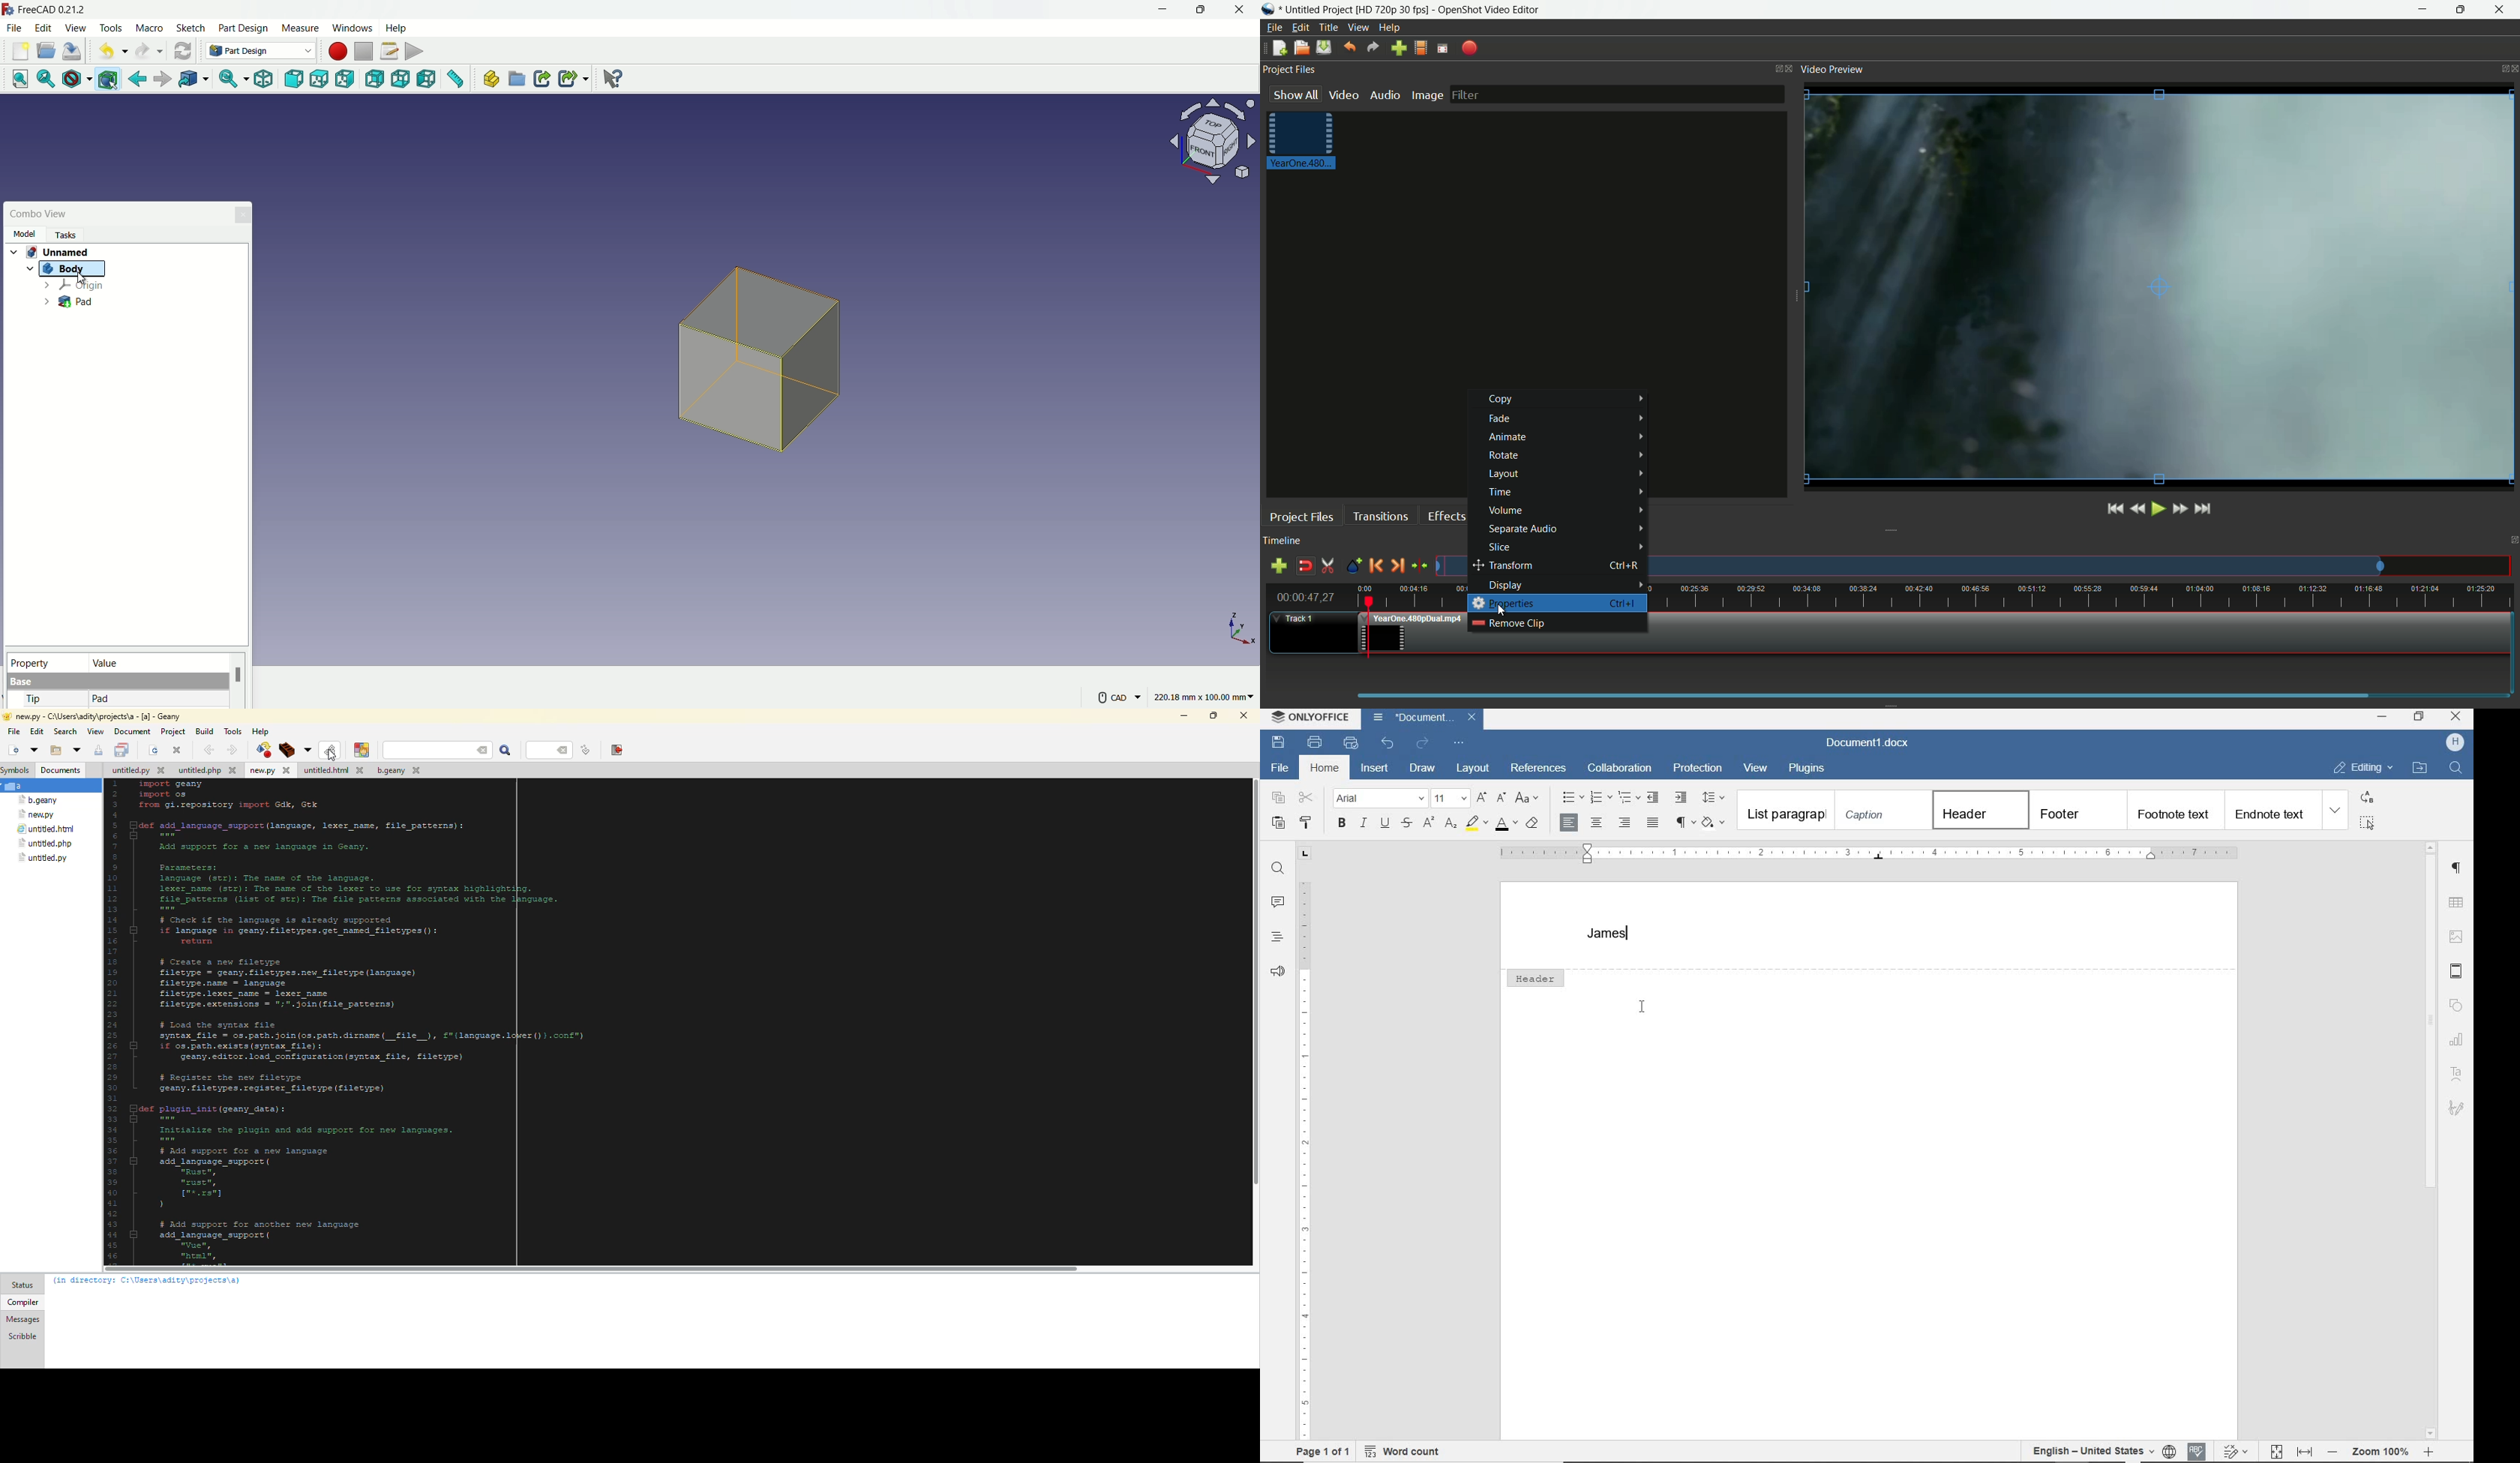  I want to click on multilevel list, so click(1629, 798).